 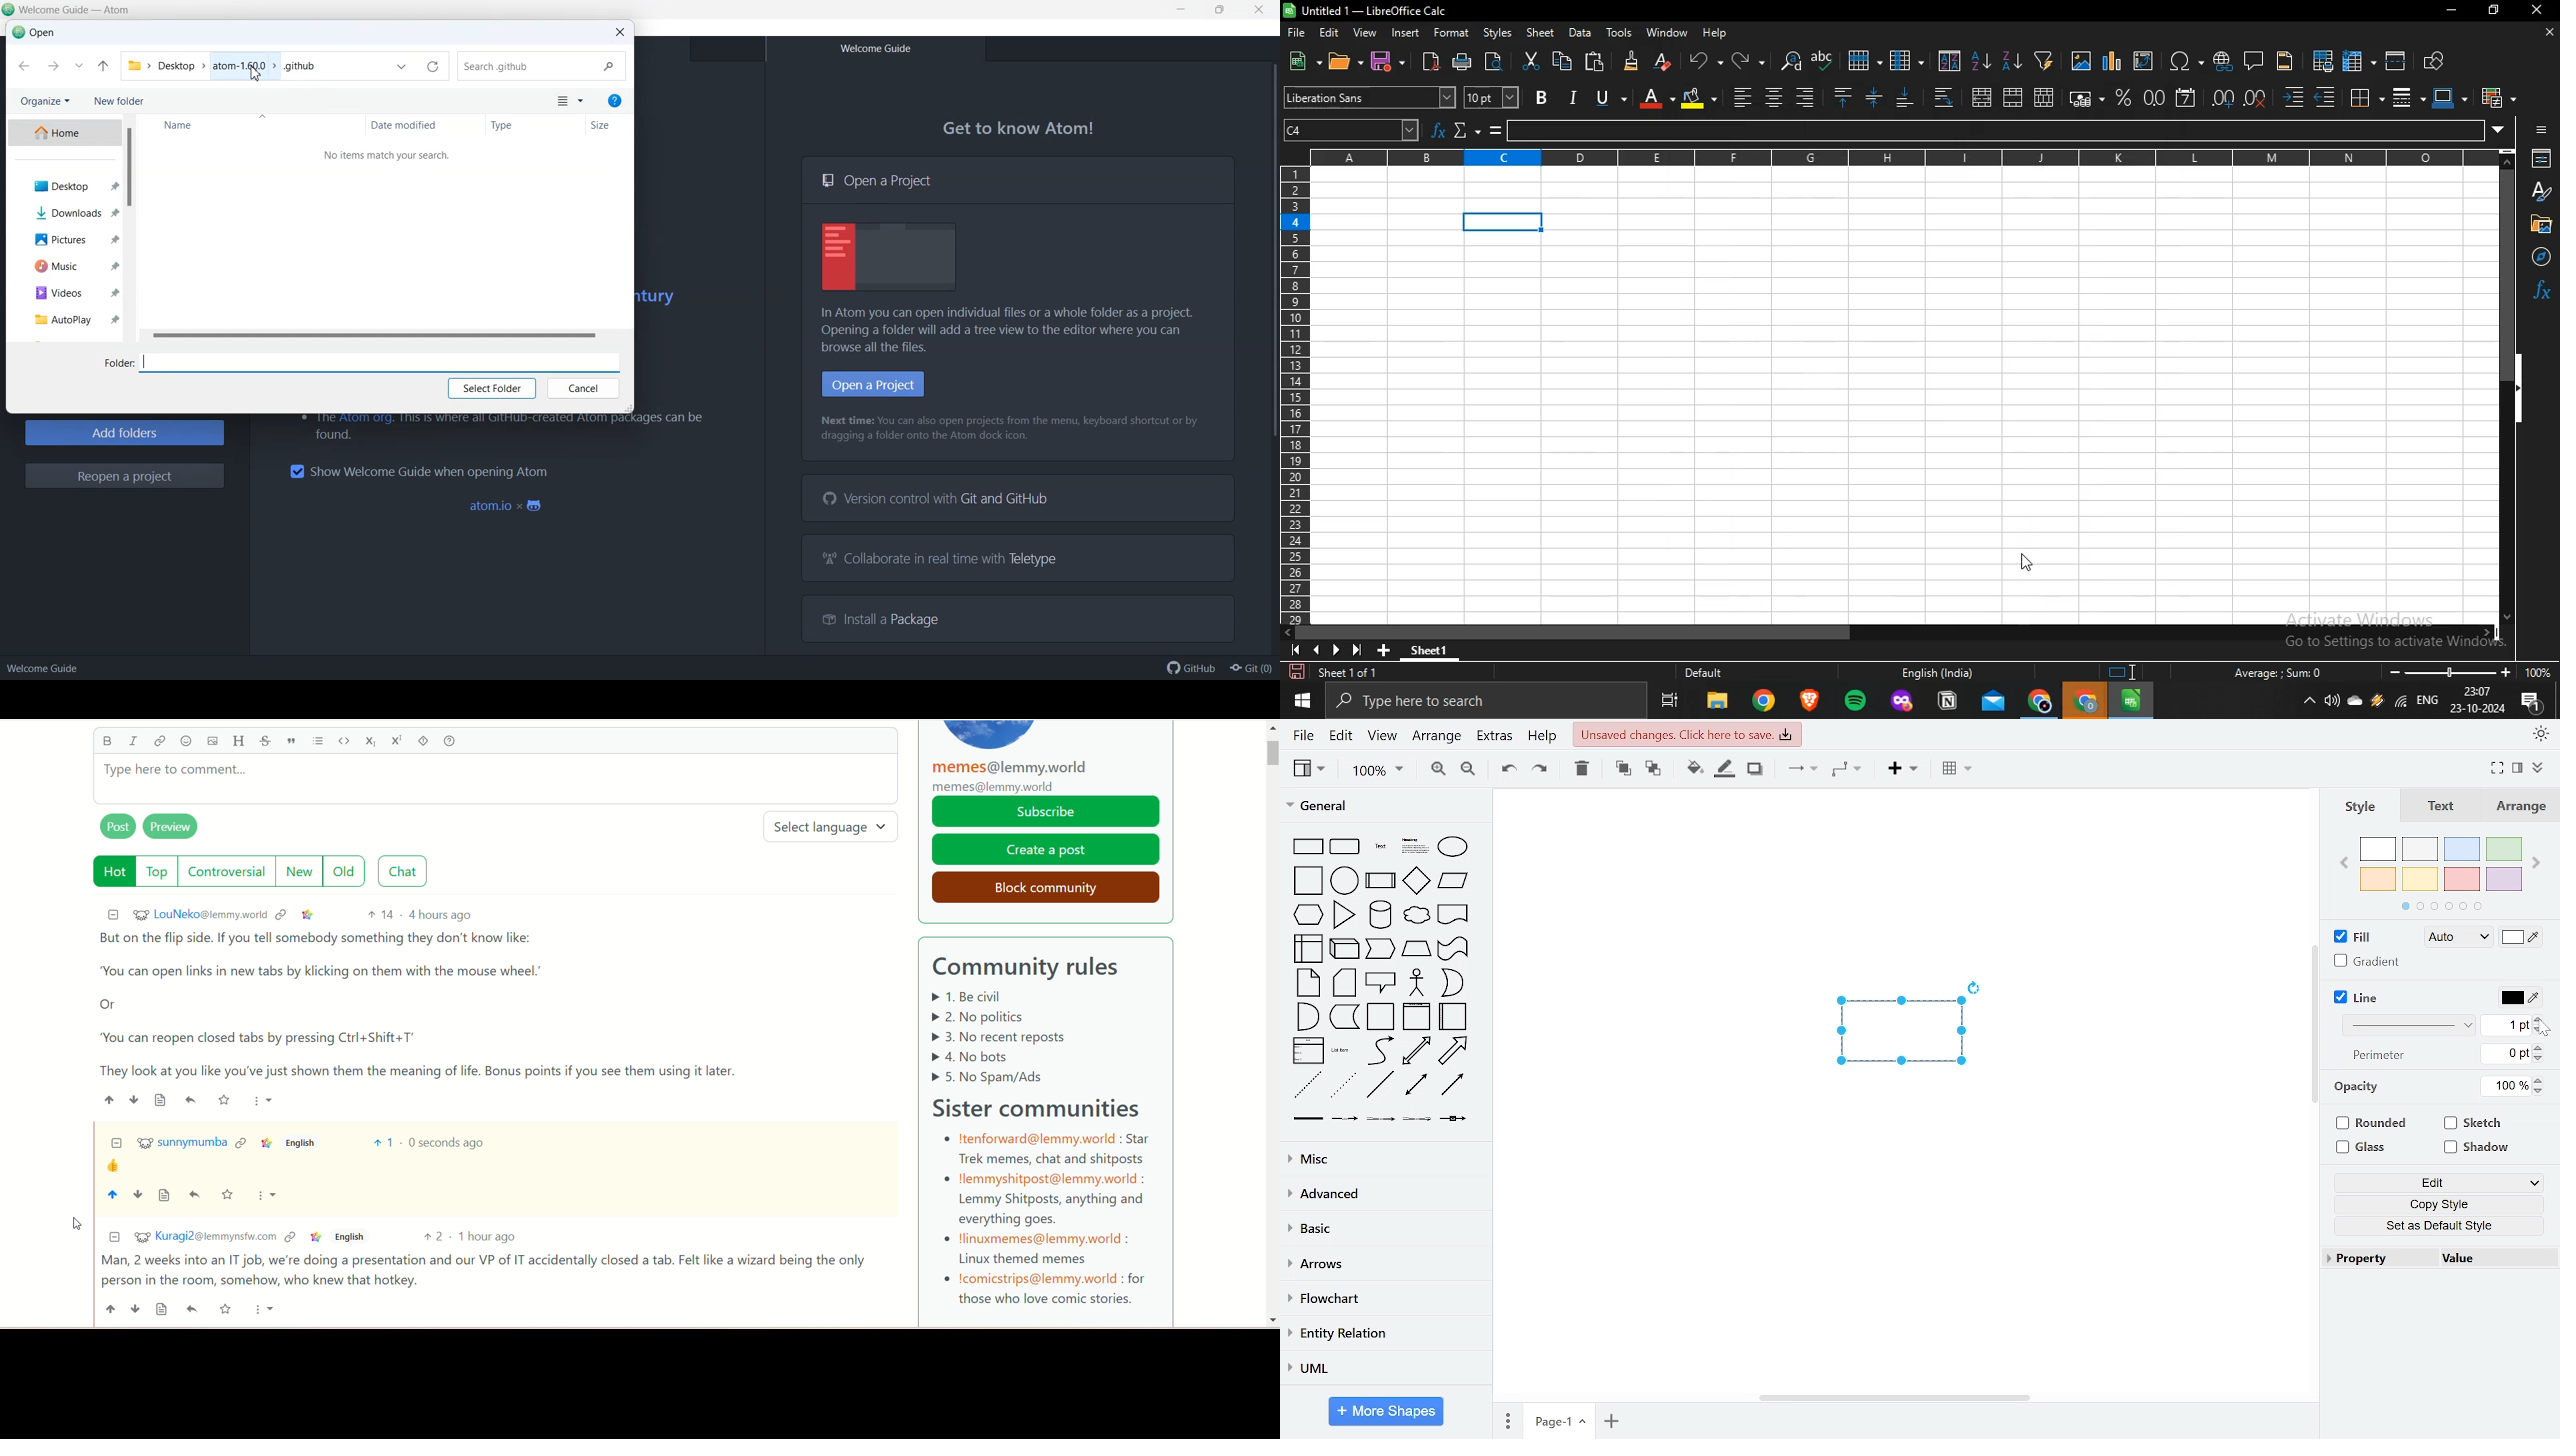 I want to click on help, so click(x=1718, y=34).